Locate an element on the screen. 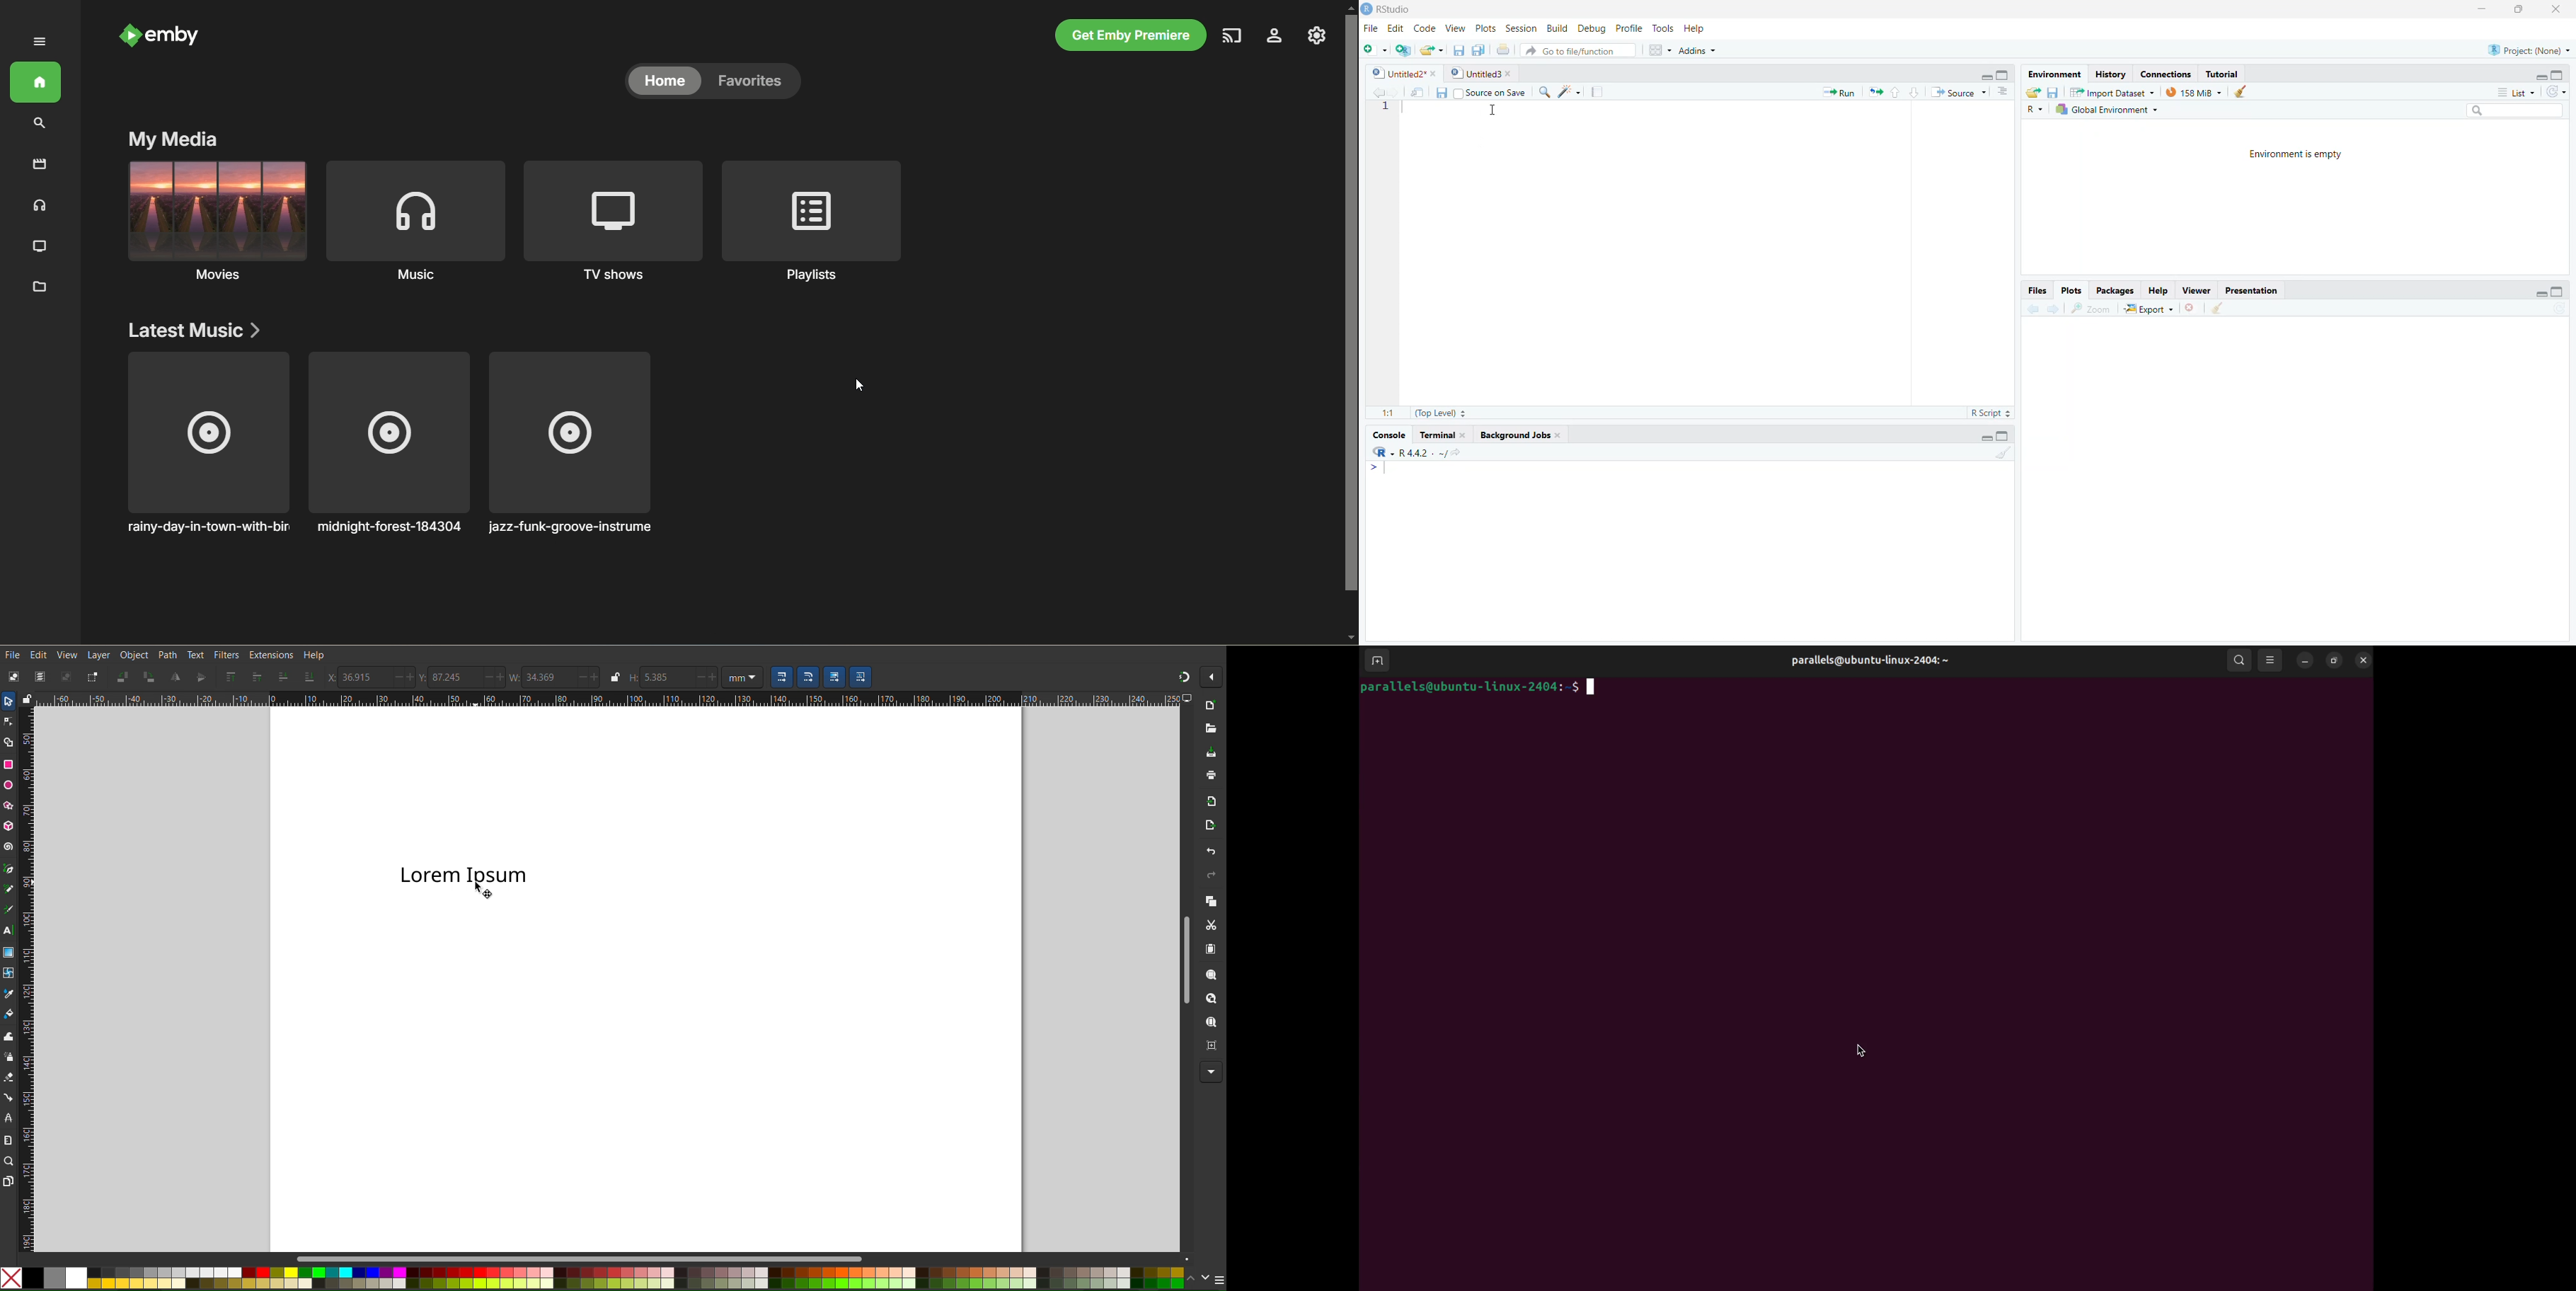  clear viewer items is located at coordinates (2244, 92).